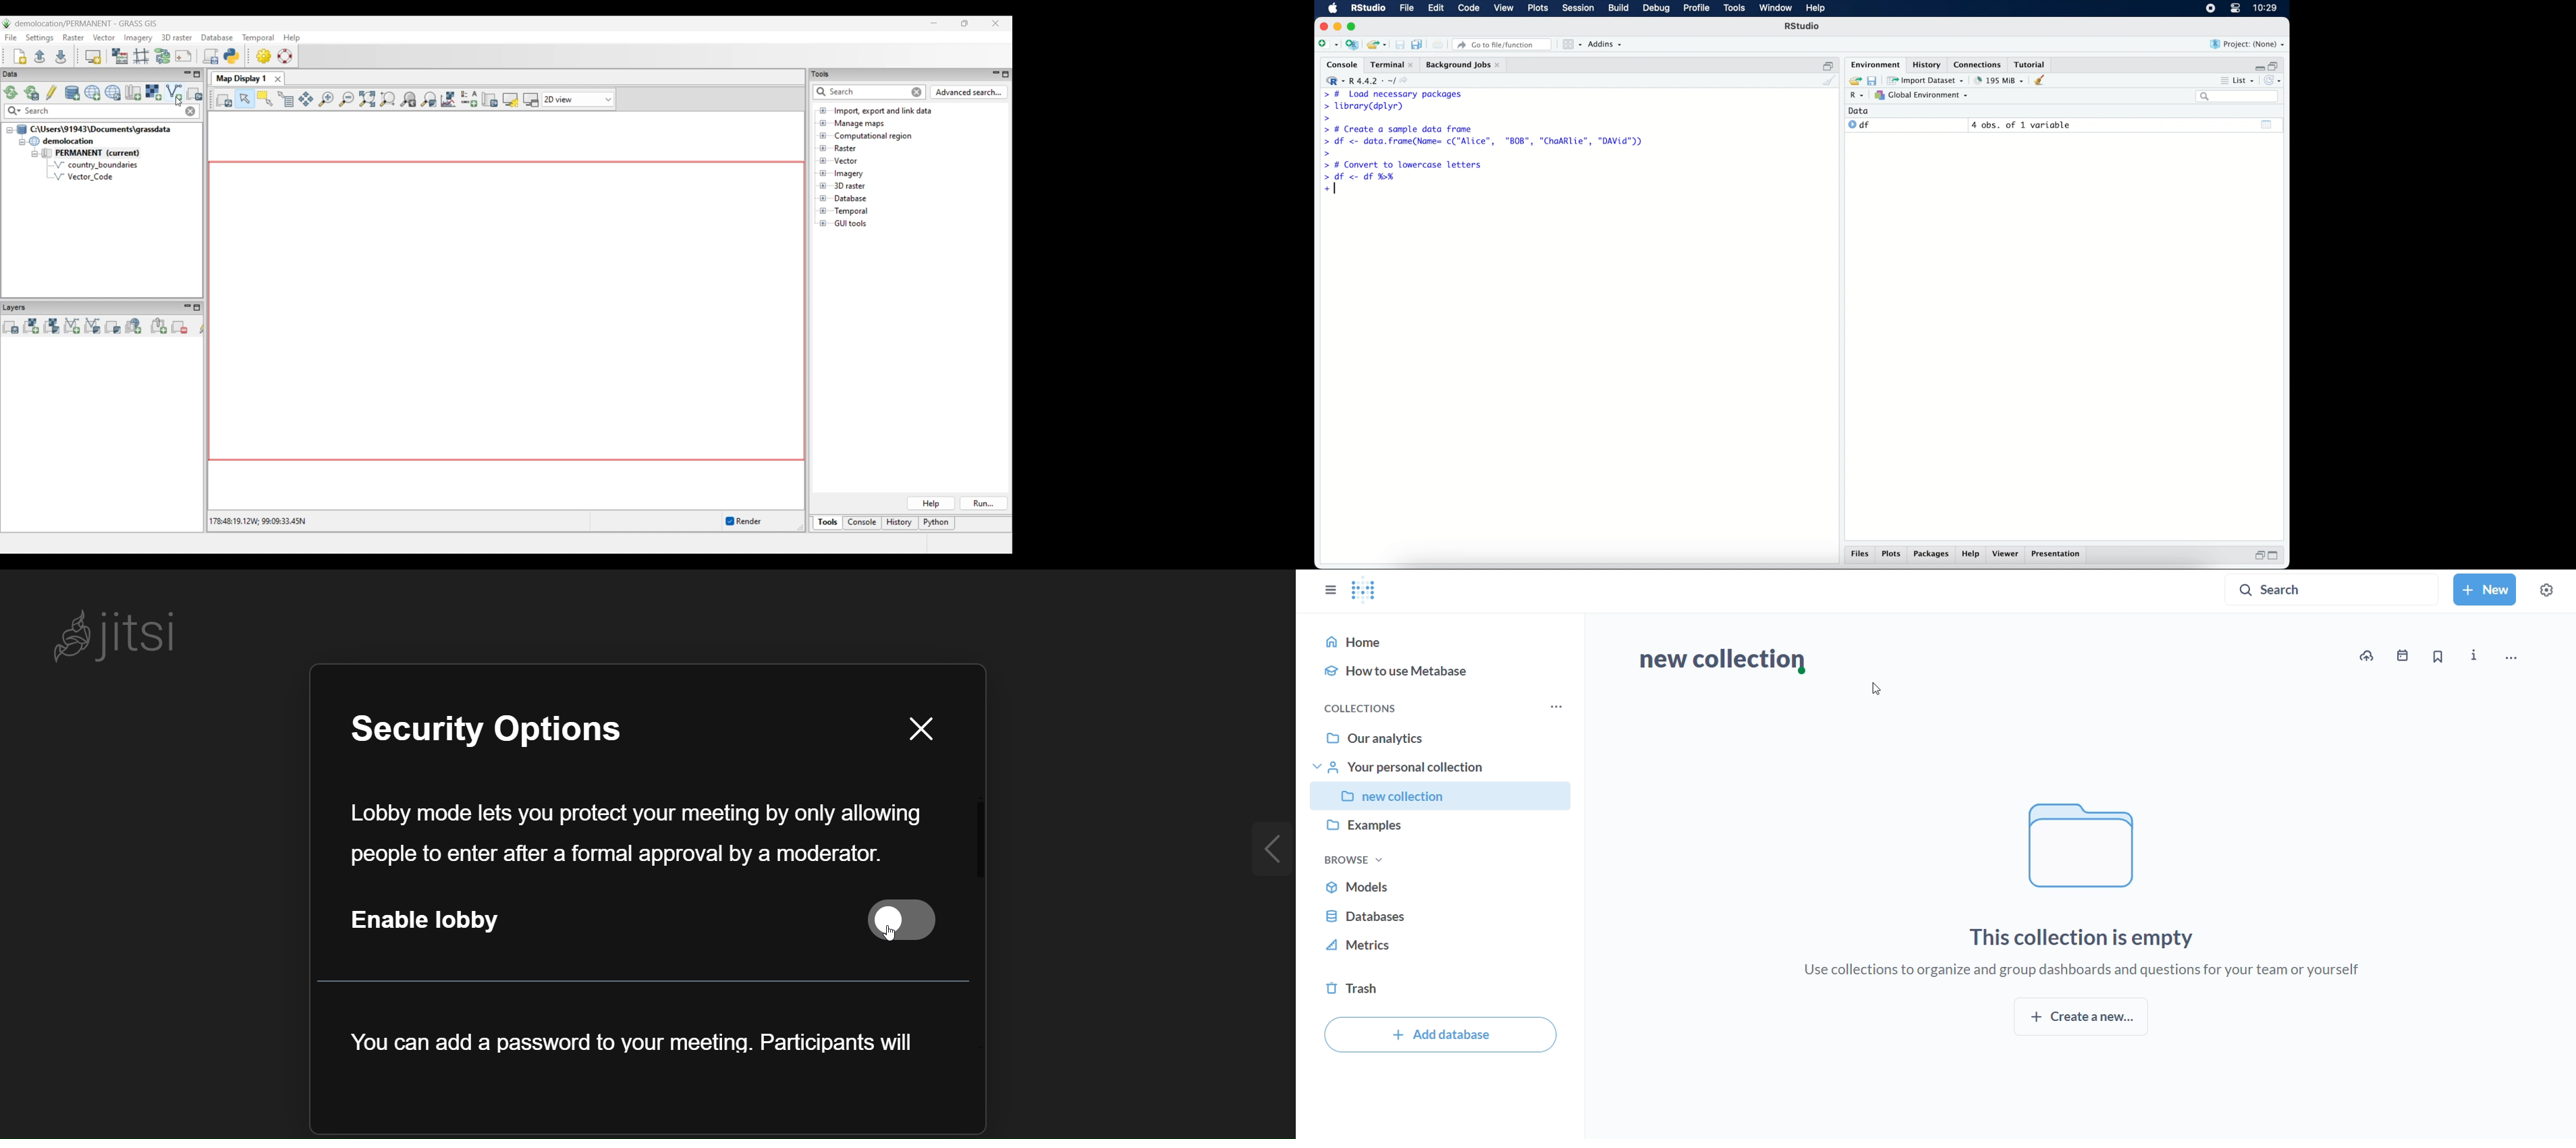 This screenshot has width=2576, height=1148. Describe the element at coordinates (1922, 95) in the screenshot. I see `global environment` at that location.